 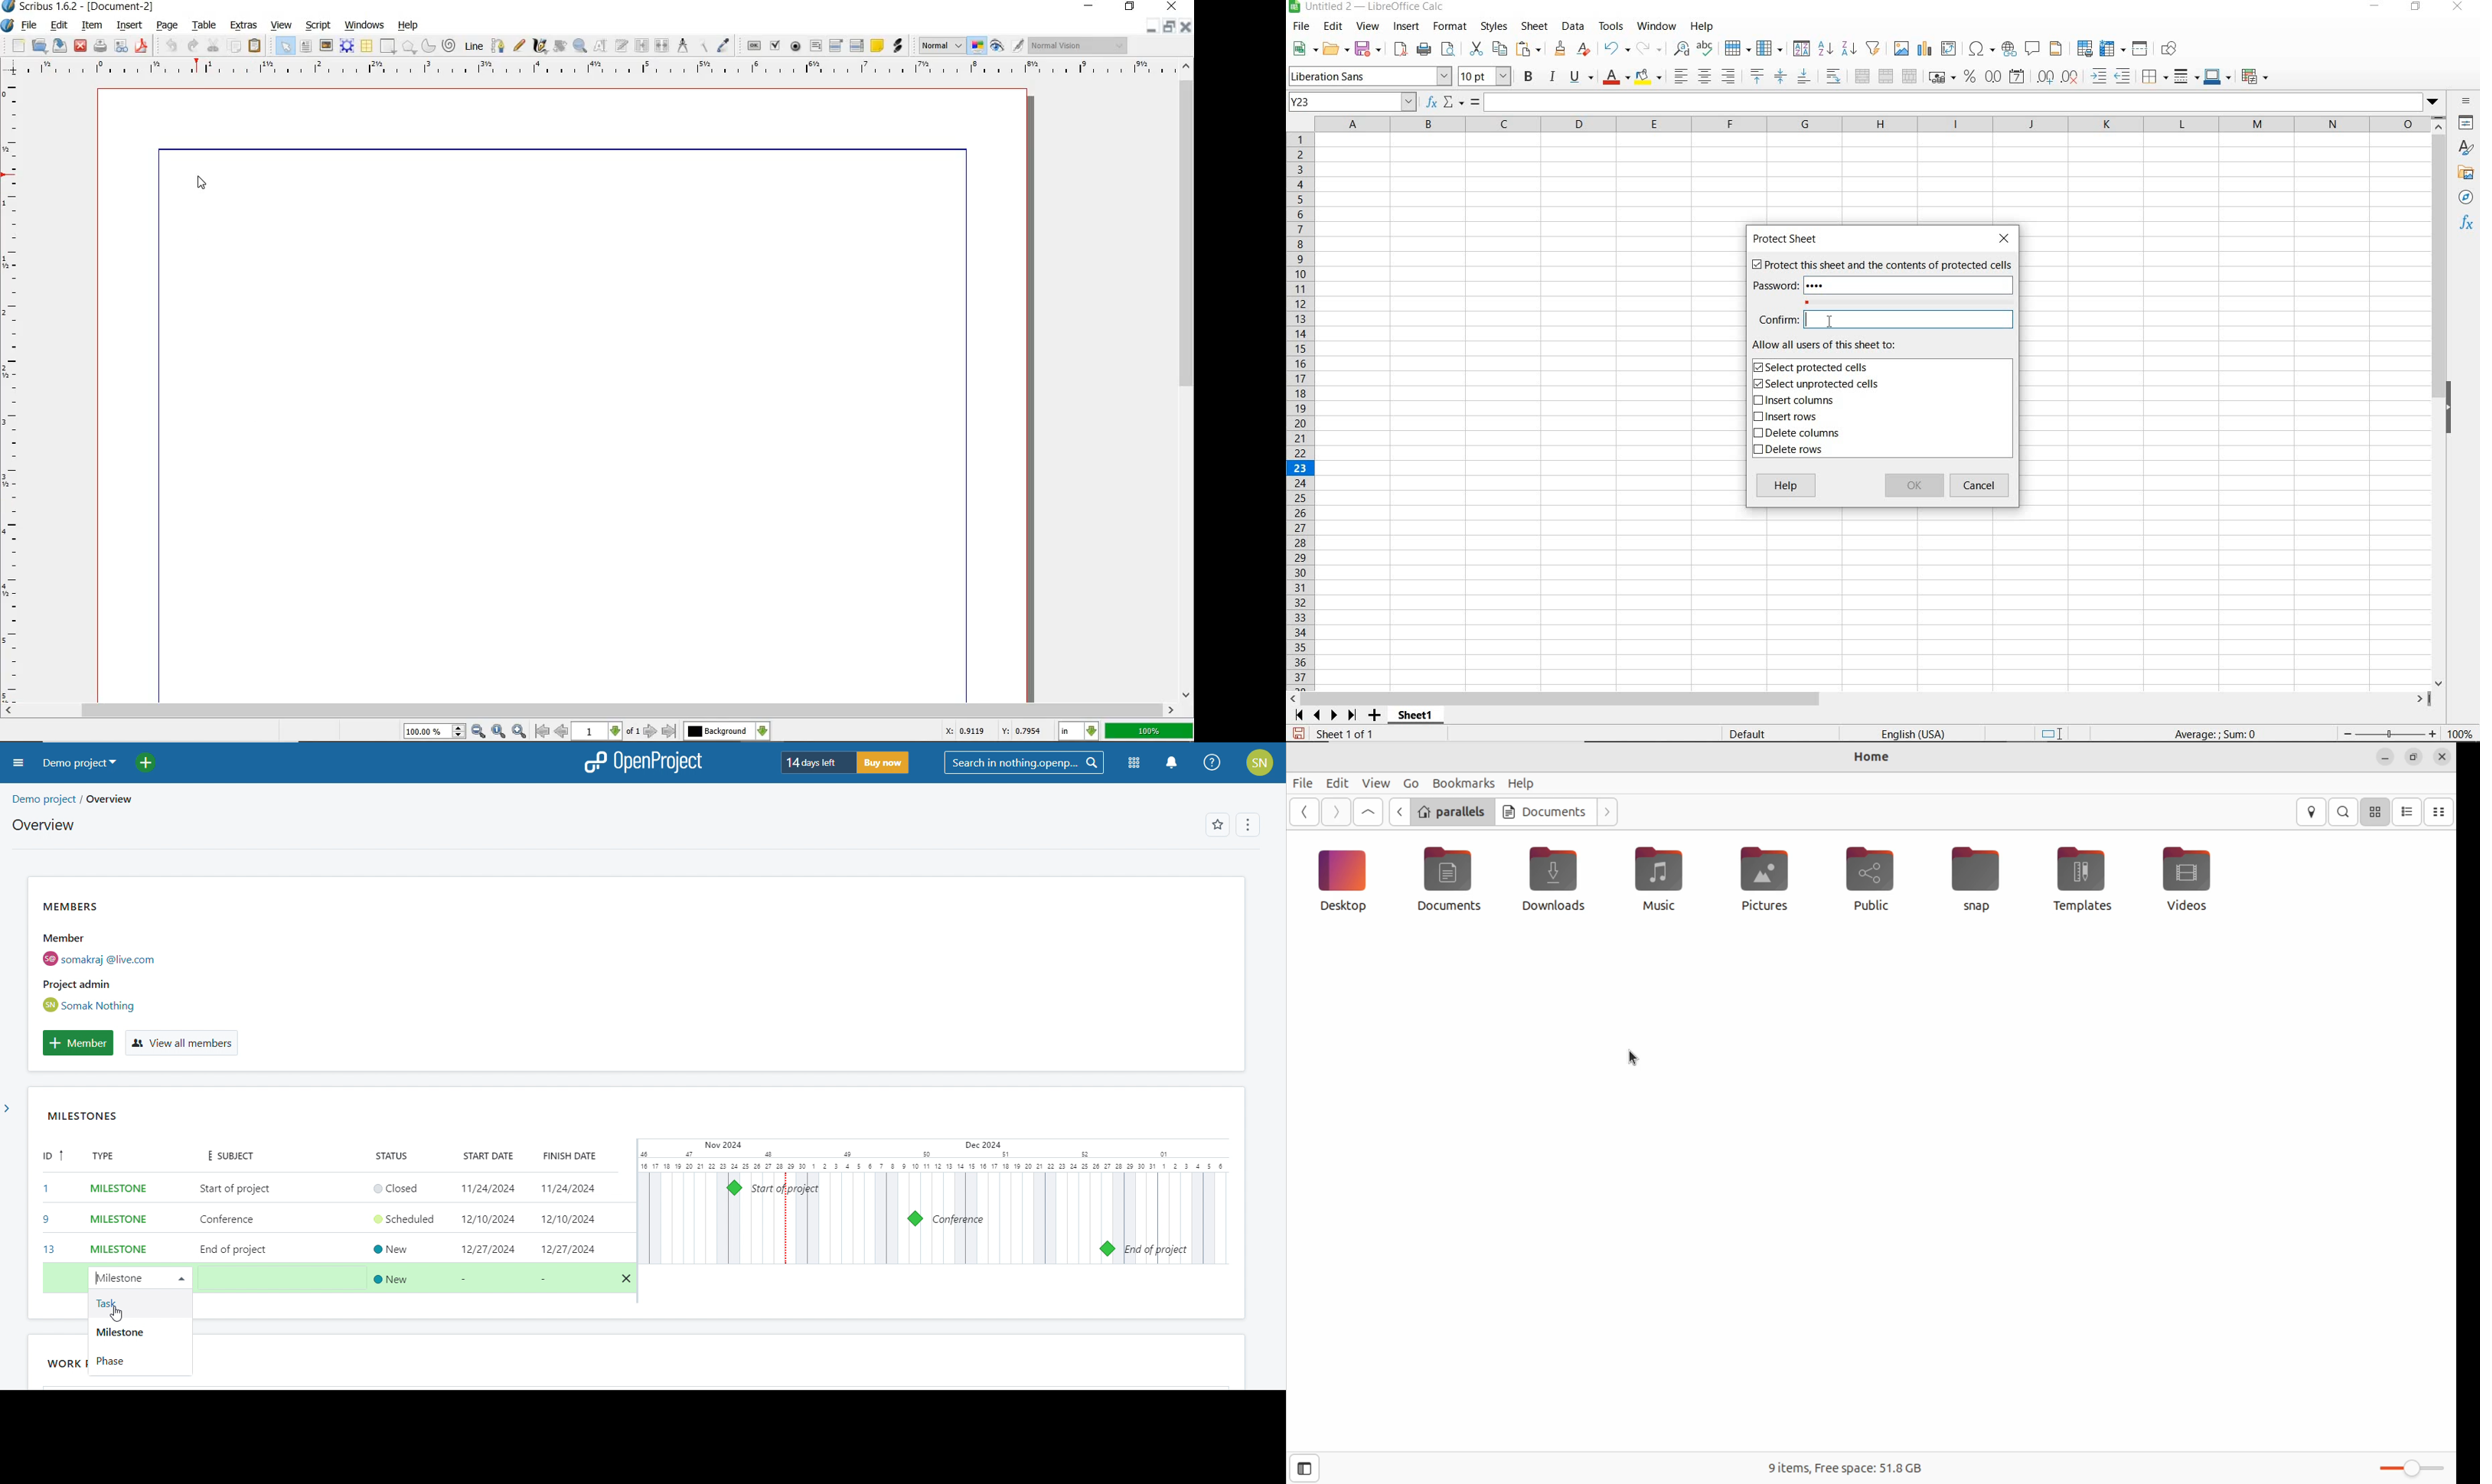 What do you see at coordinates (100, 46) in the screenshot?
I see `print` at bounding box center [100, 46].